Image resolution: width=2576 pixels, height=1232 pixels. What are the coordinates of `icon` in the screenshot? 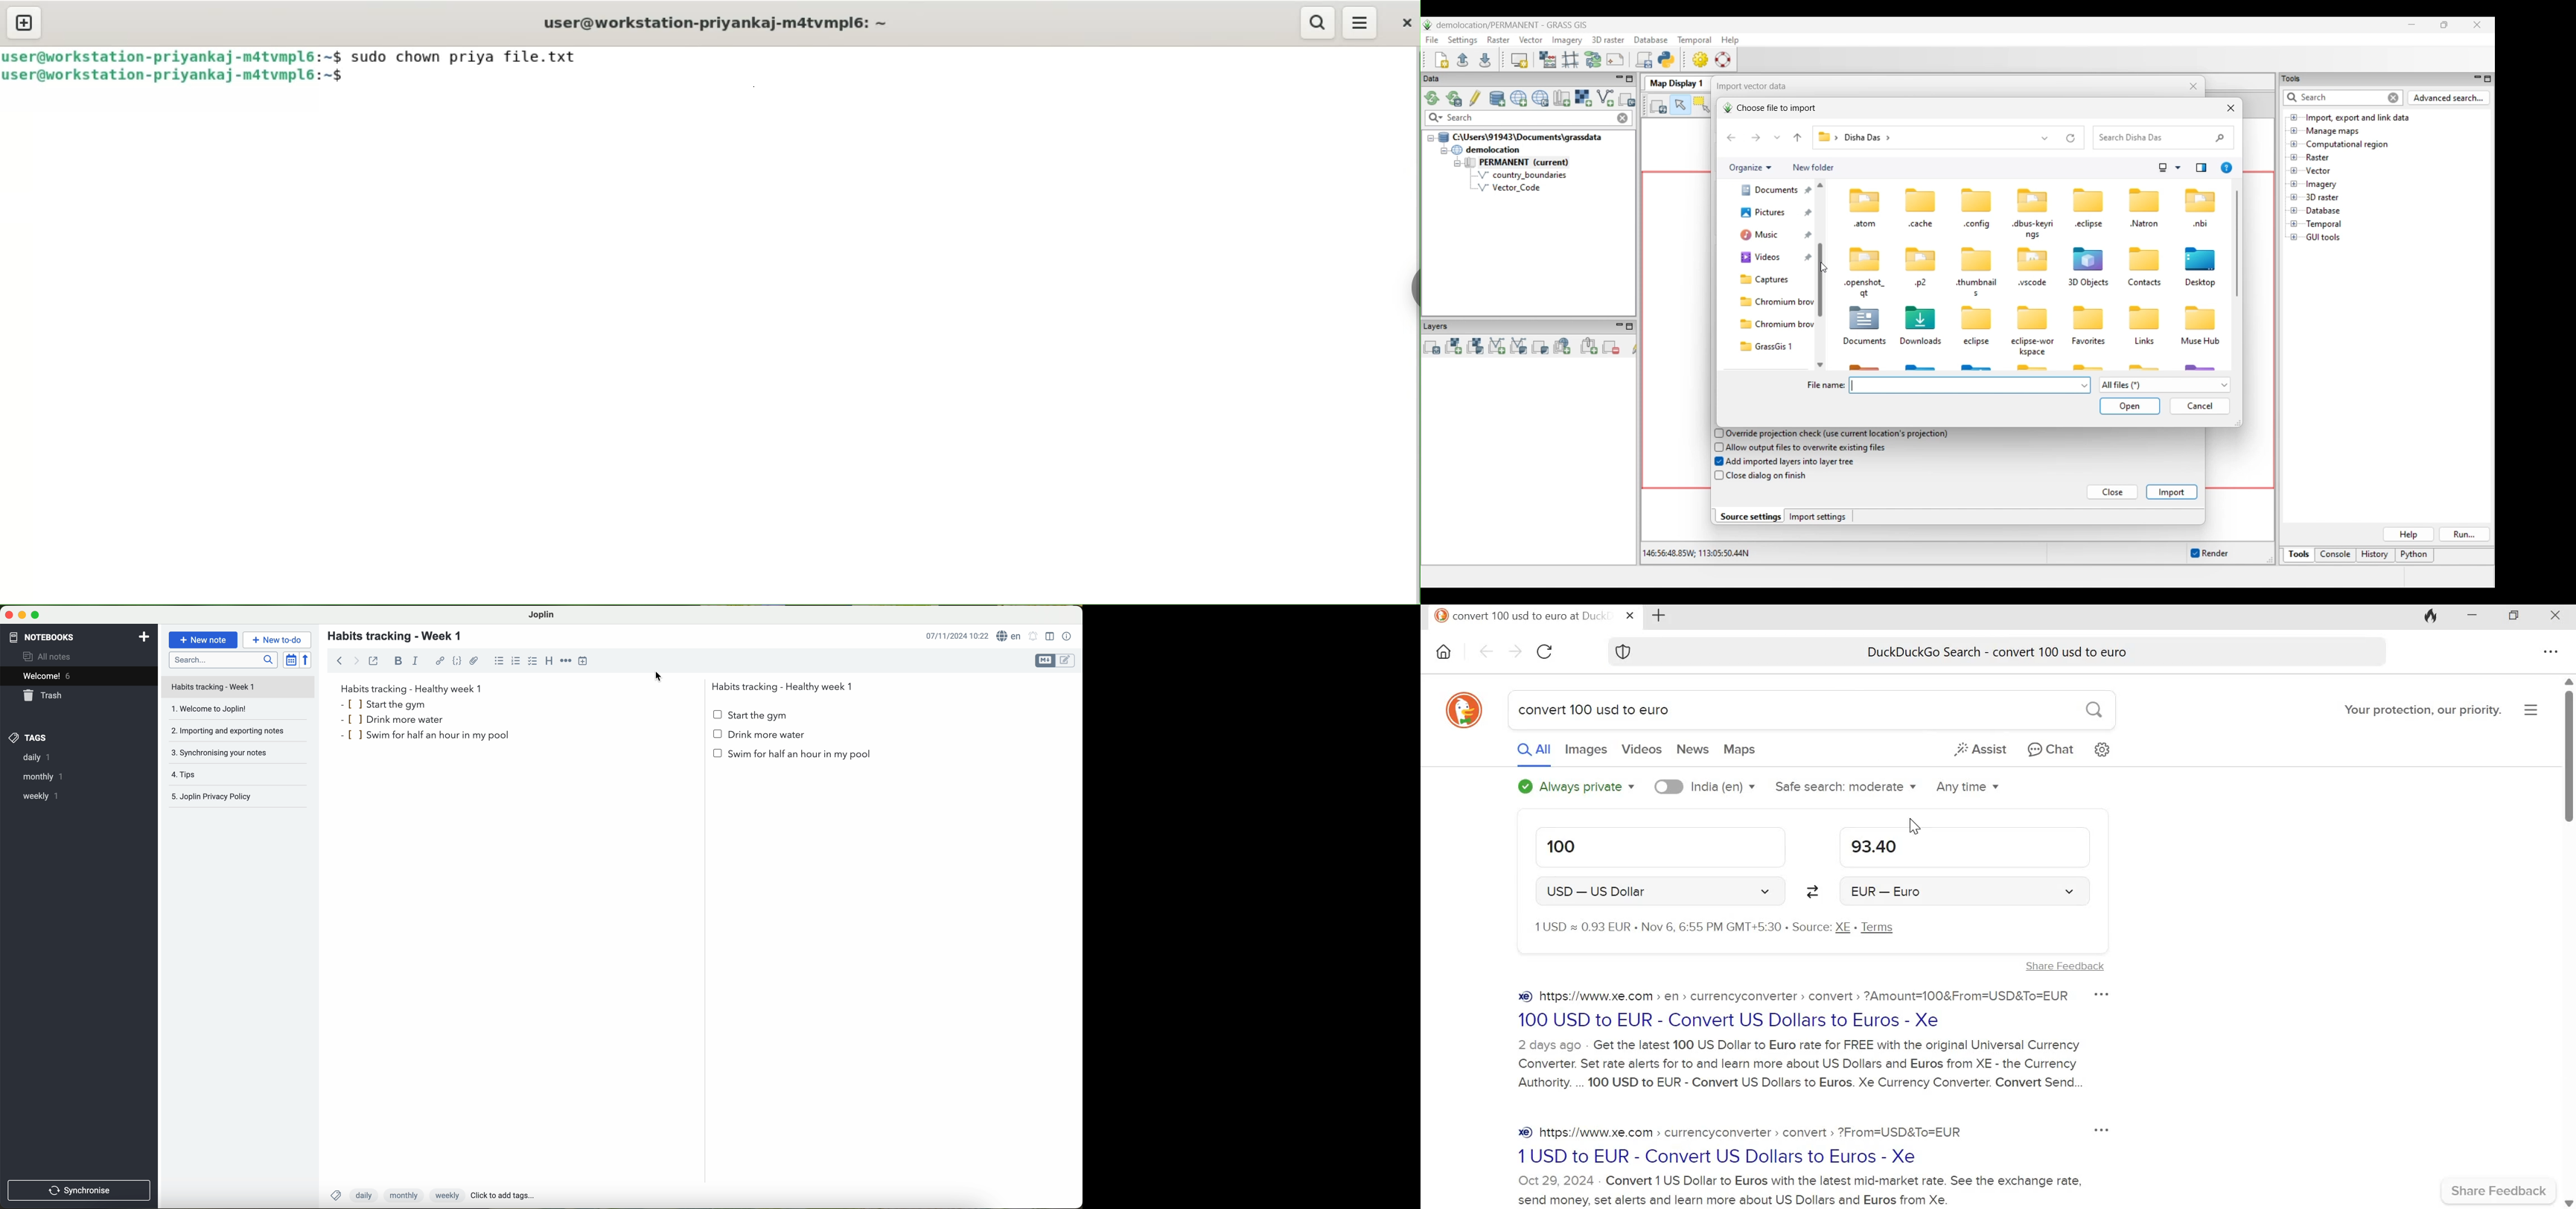 It's located at (2144, 318).